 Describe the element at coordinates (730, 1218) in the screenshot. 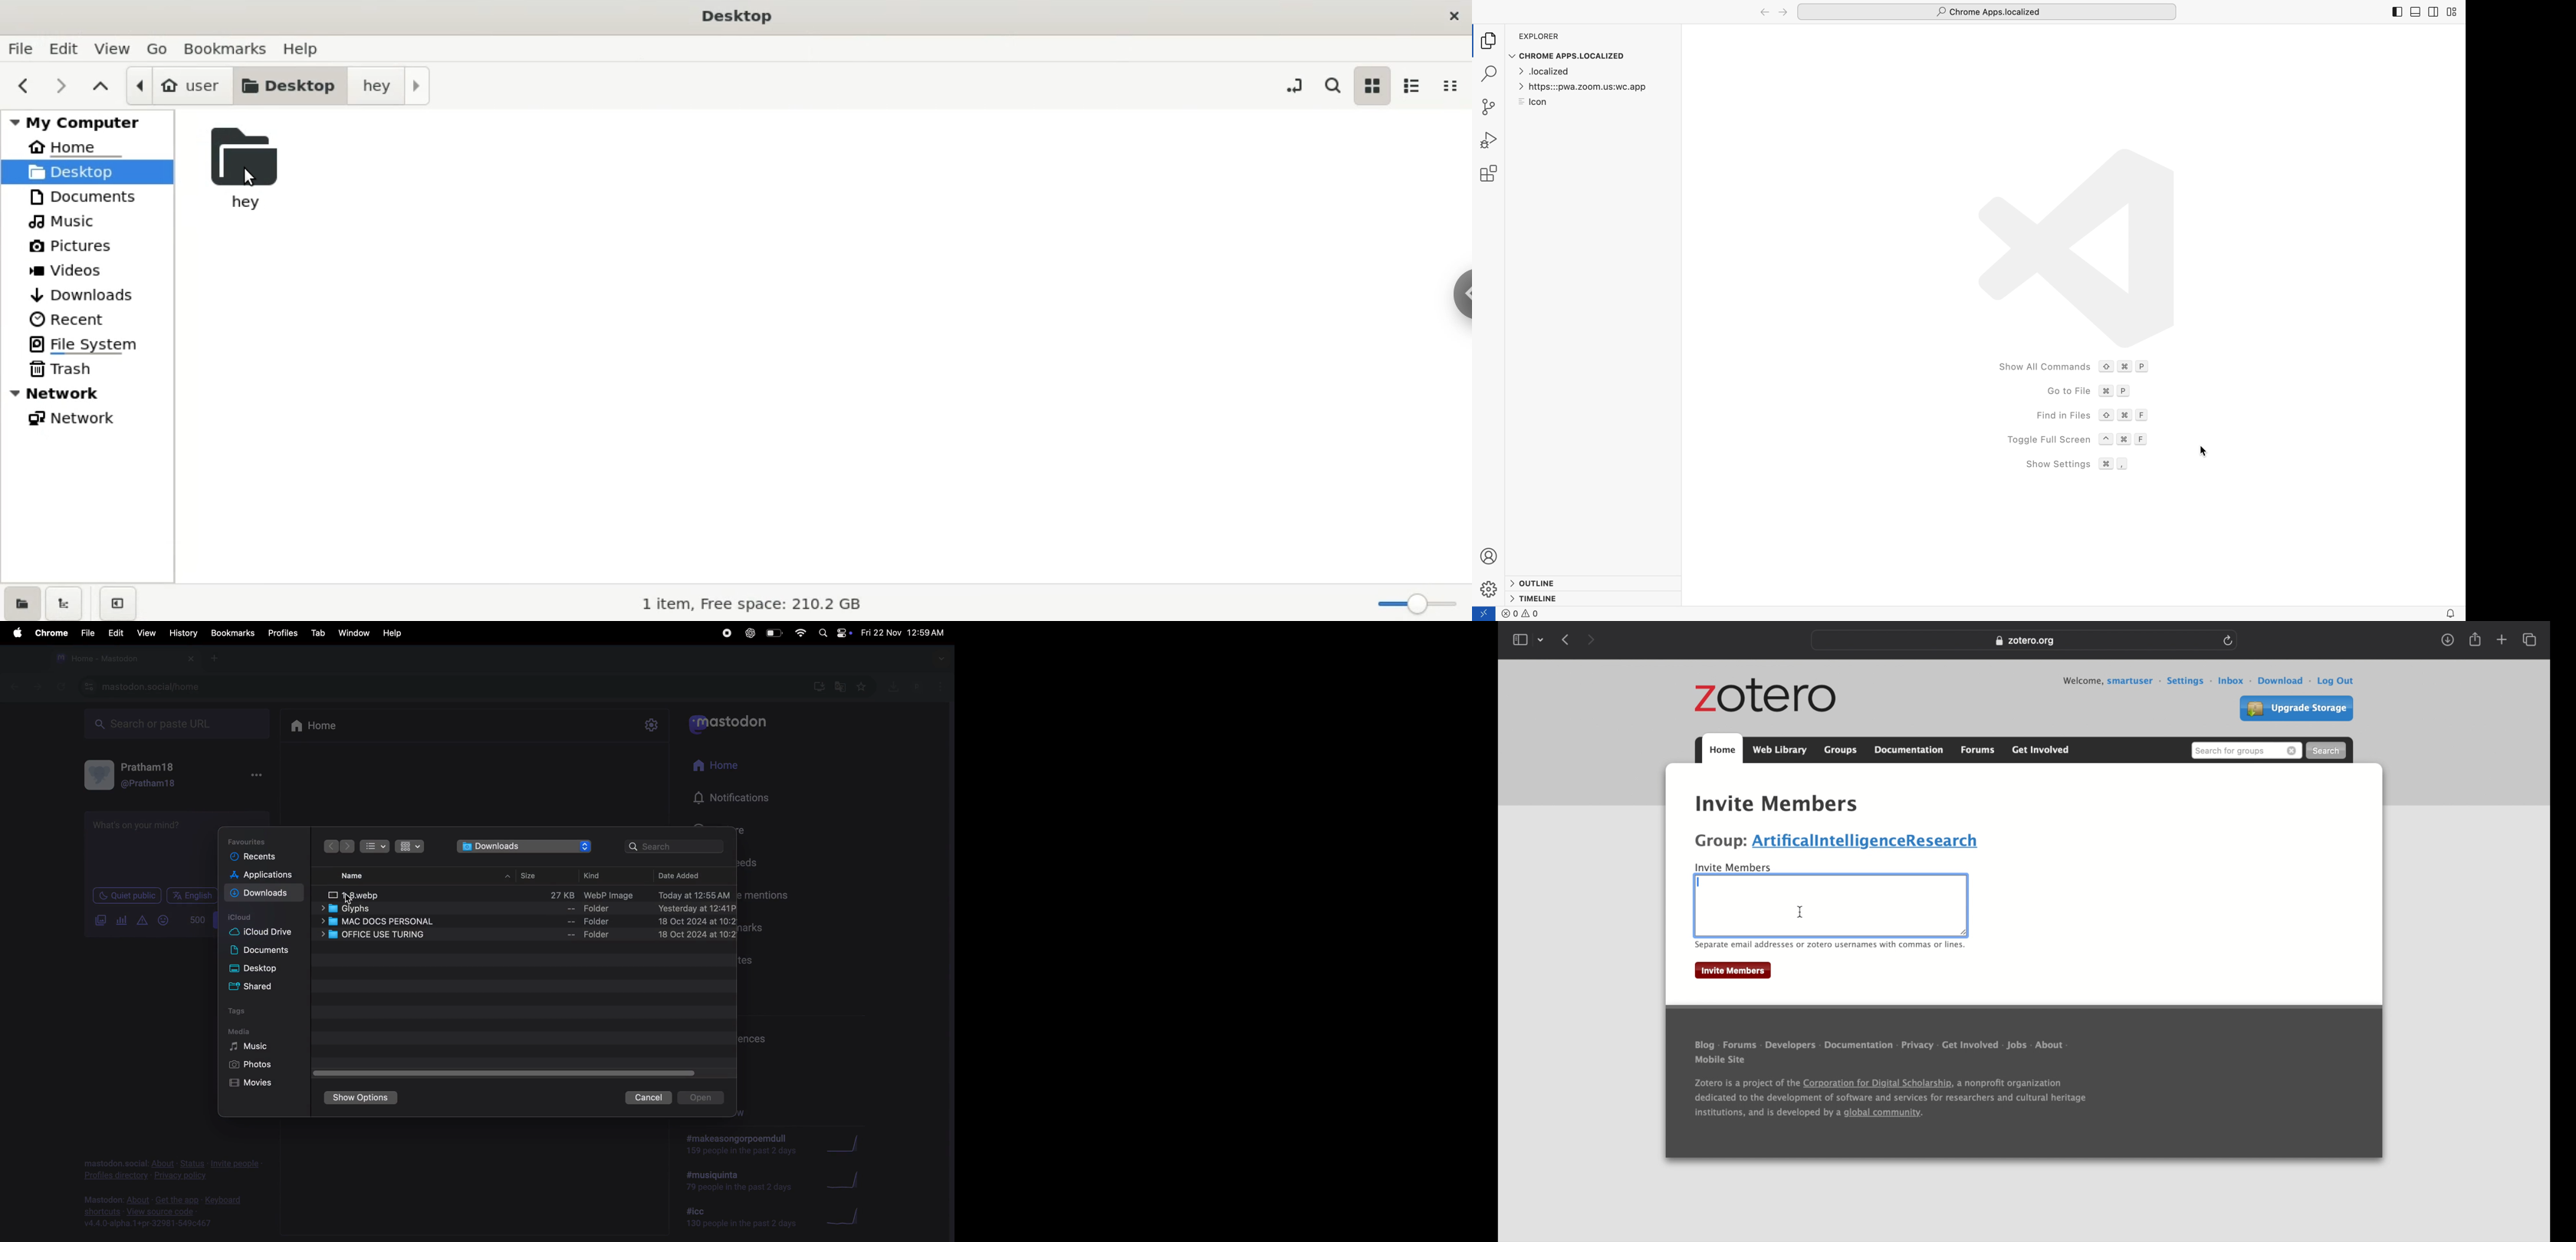

I see `hashtags` at that location.